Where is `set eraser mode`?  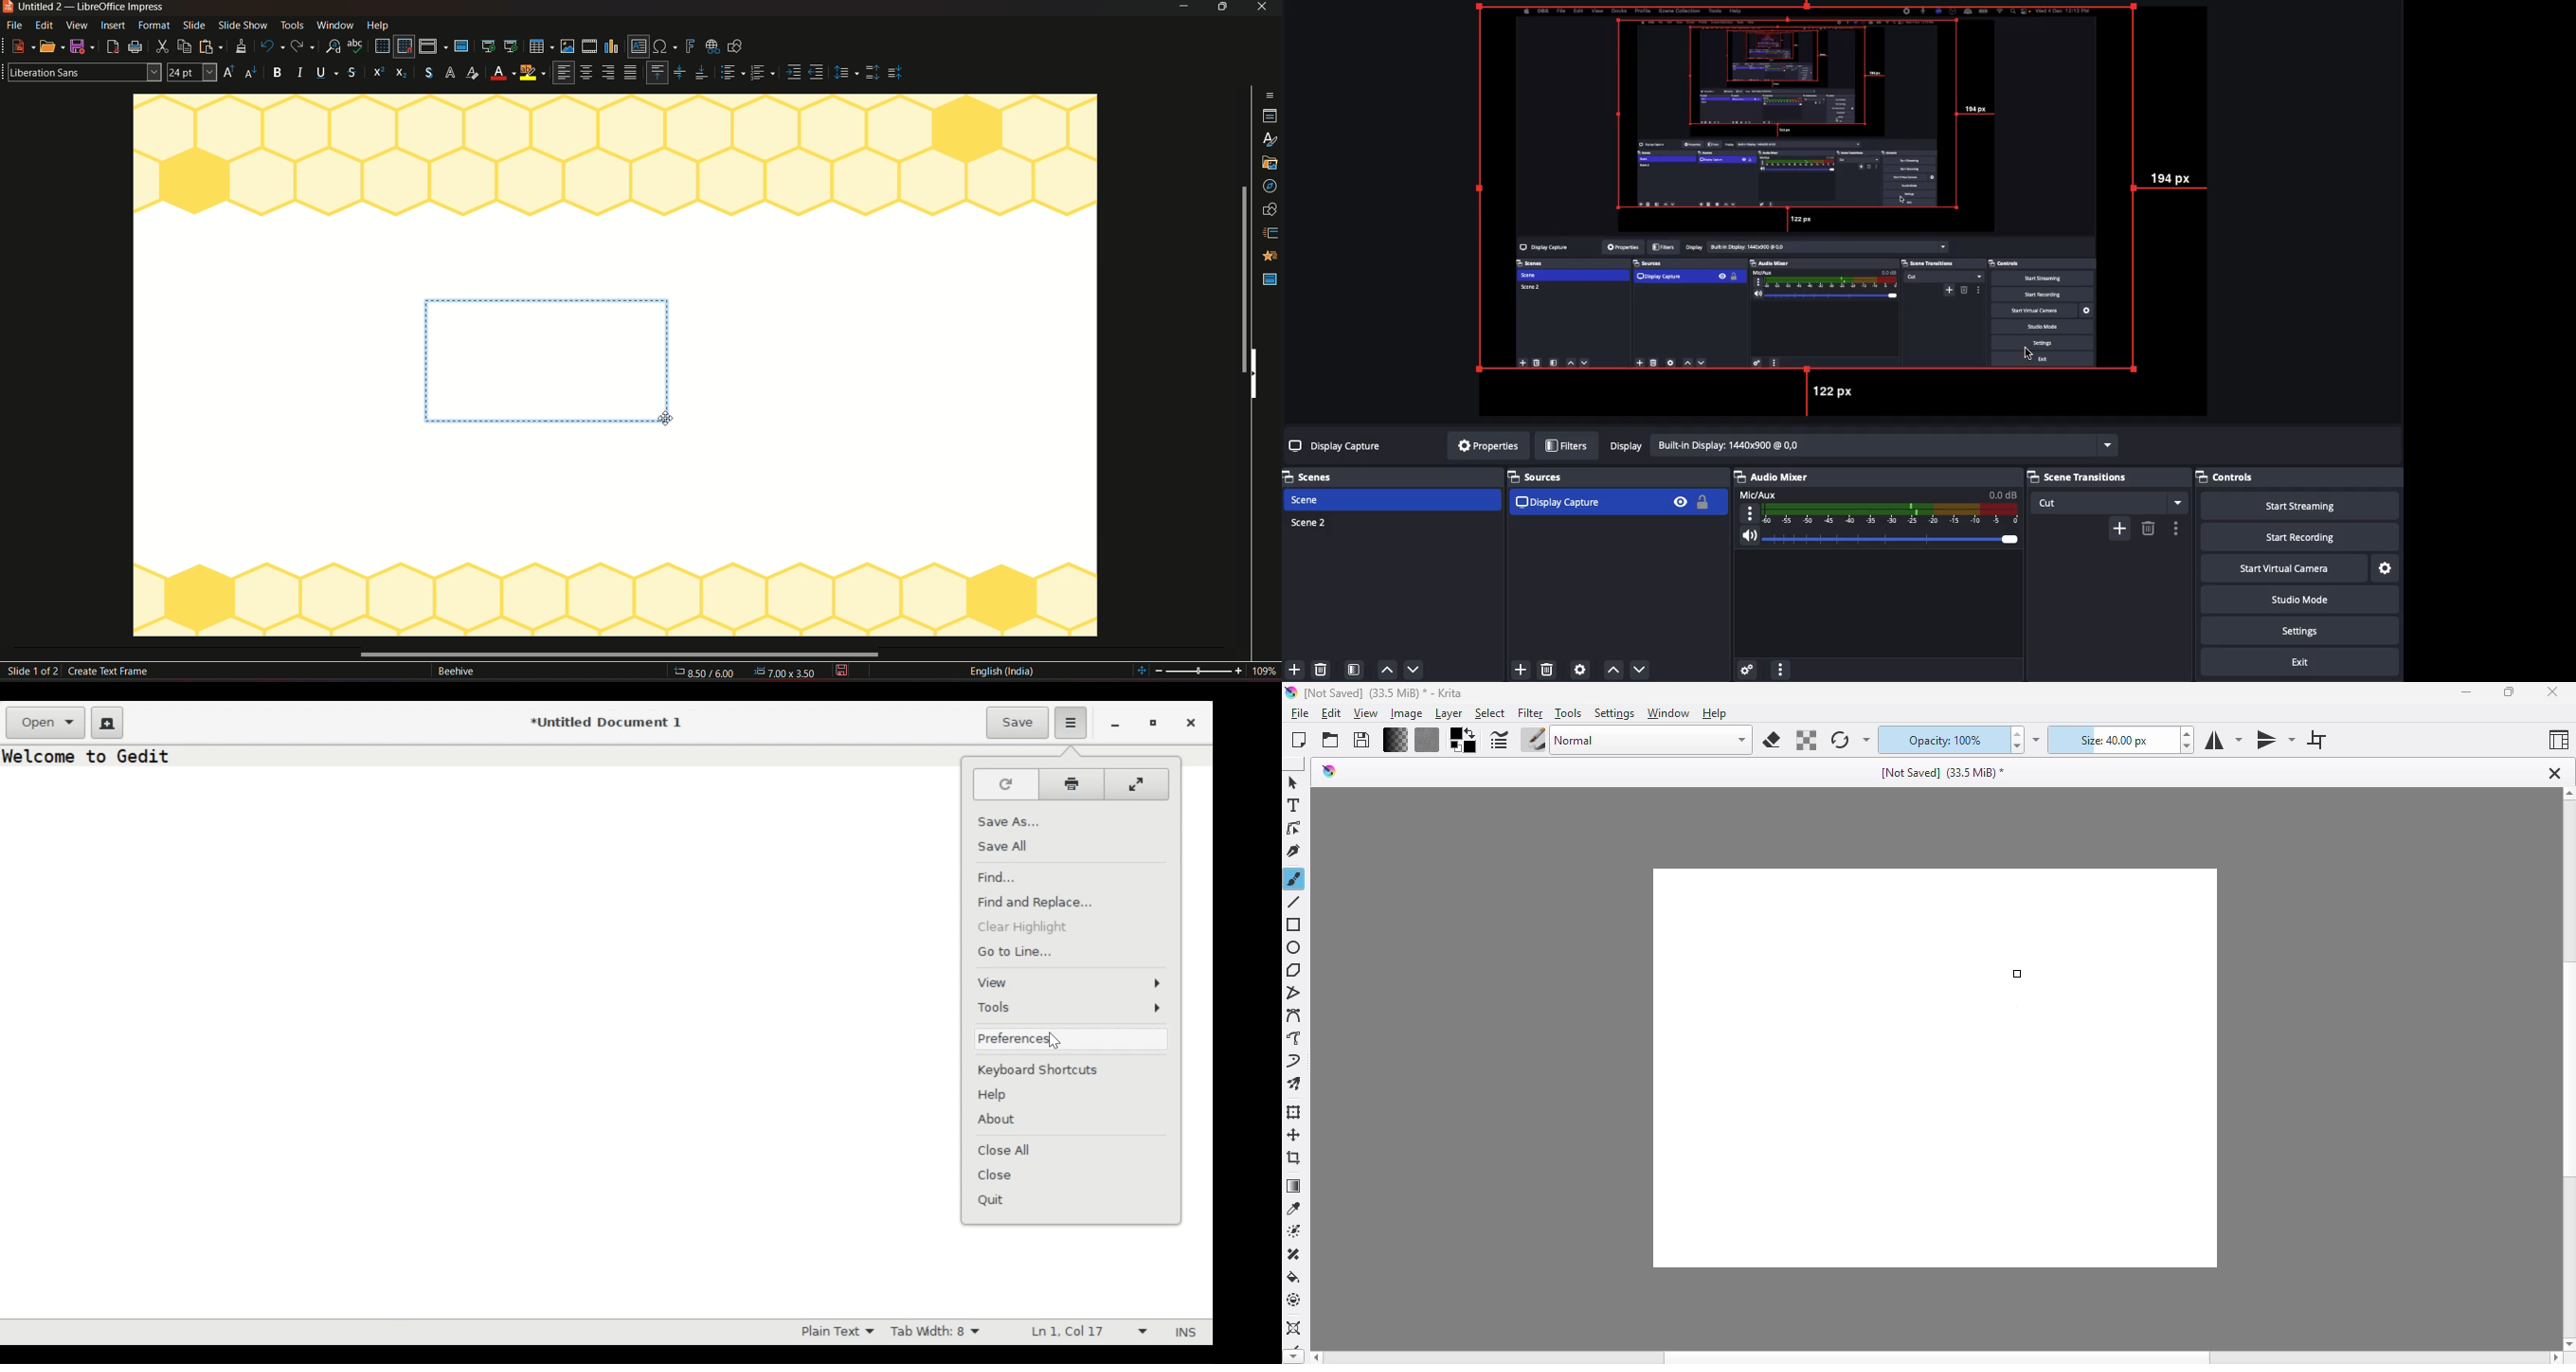
set eraser mode is located at coordinates (1772, 740).